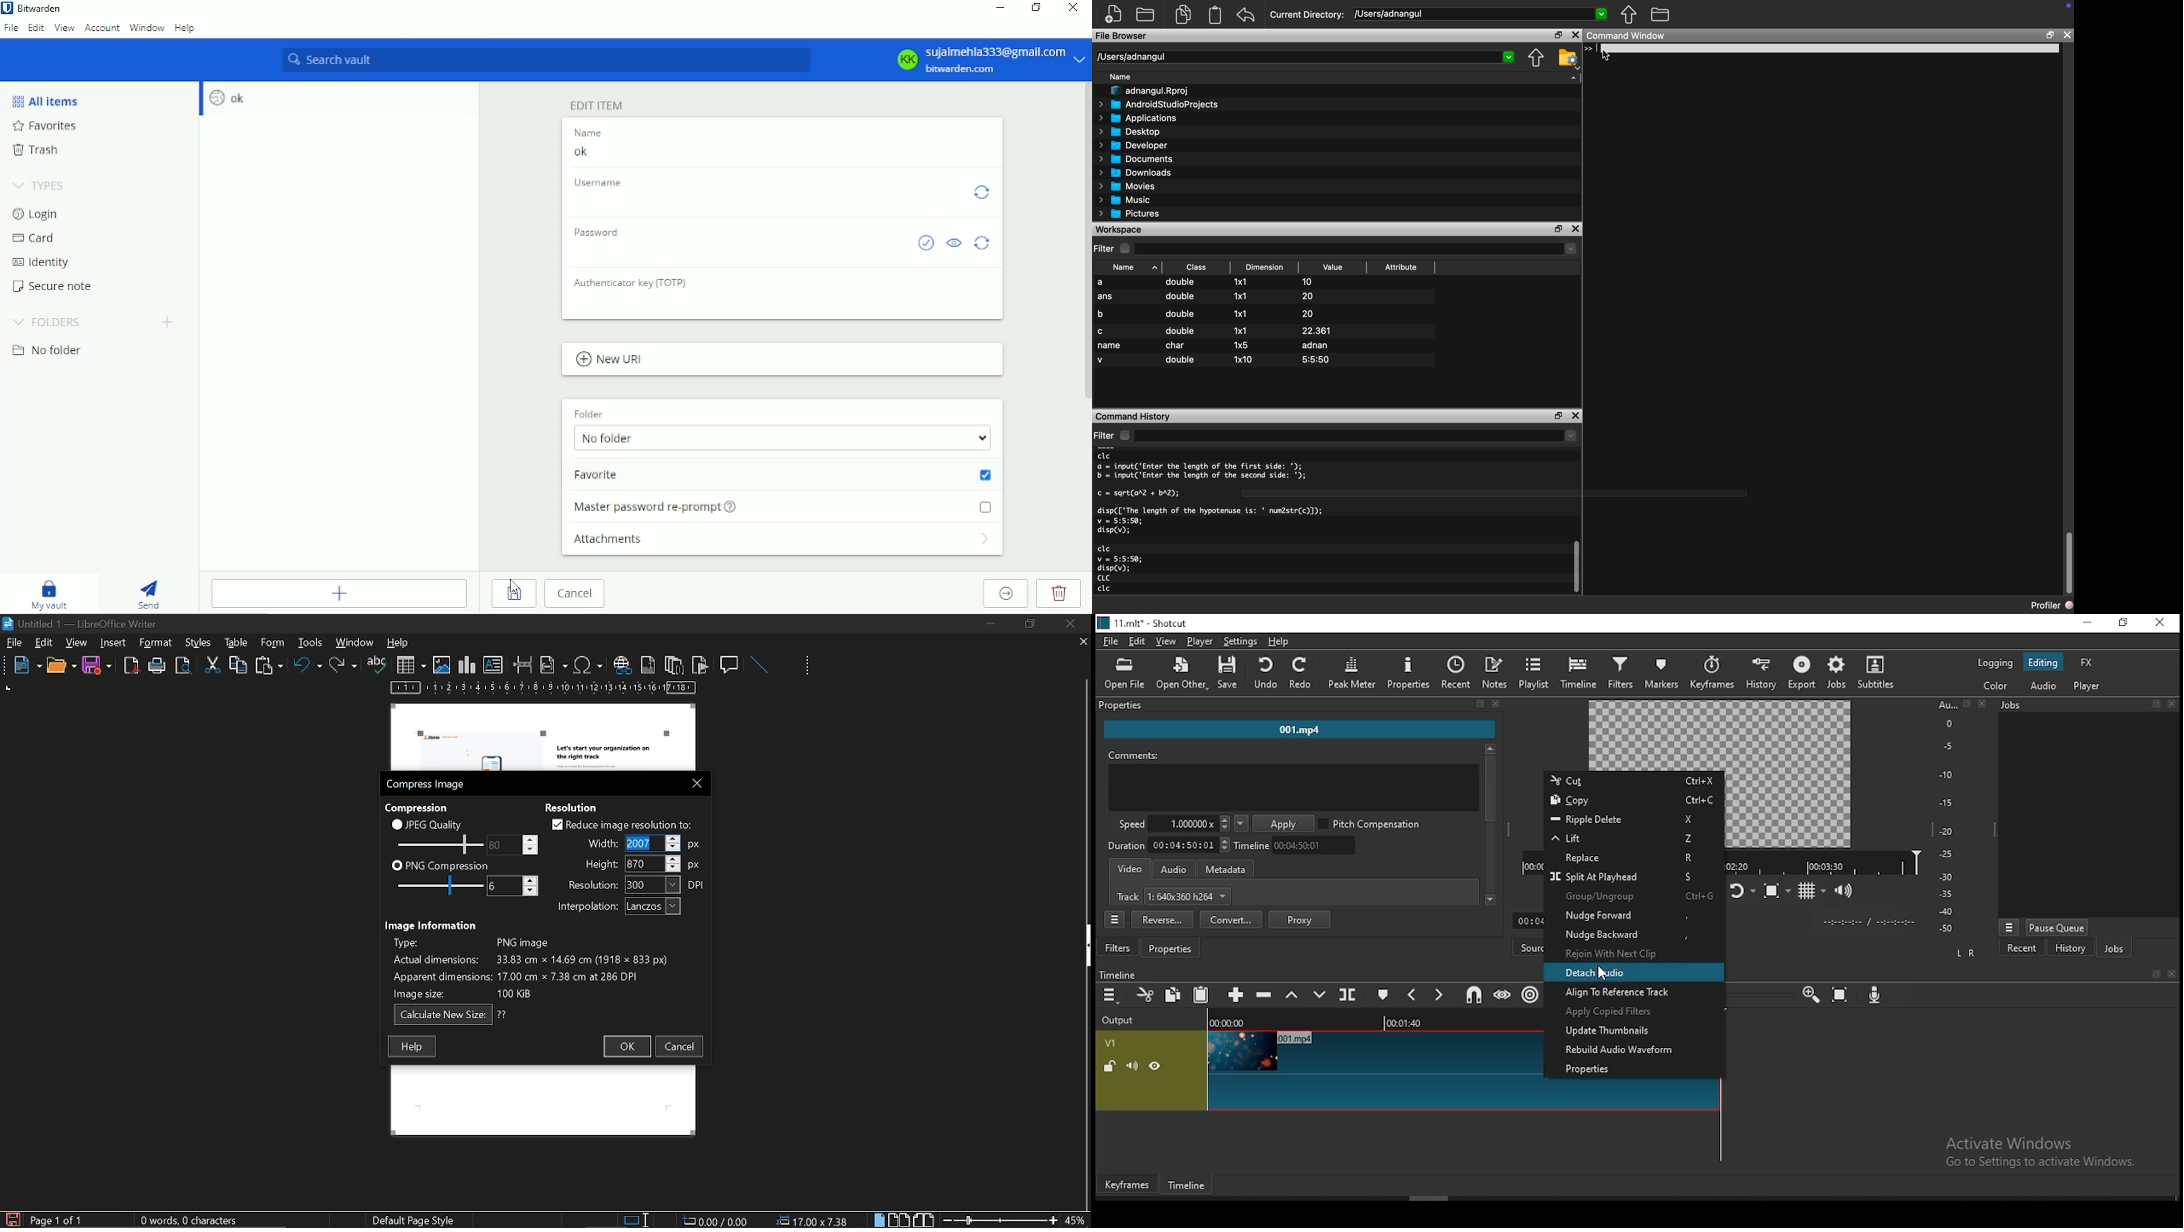  I want to click on pitch compensation, so click(1370, 822).